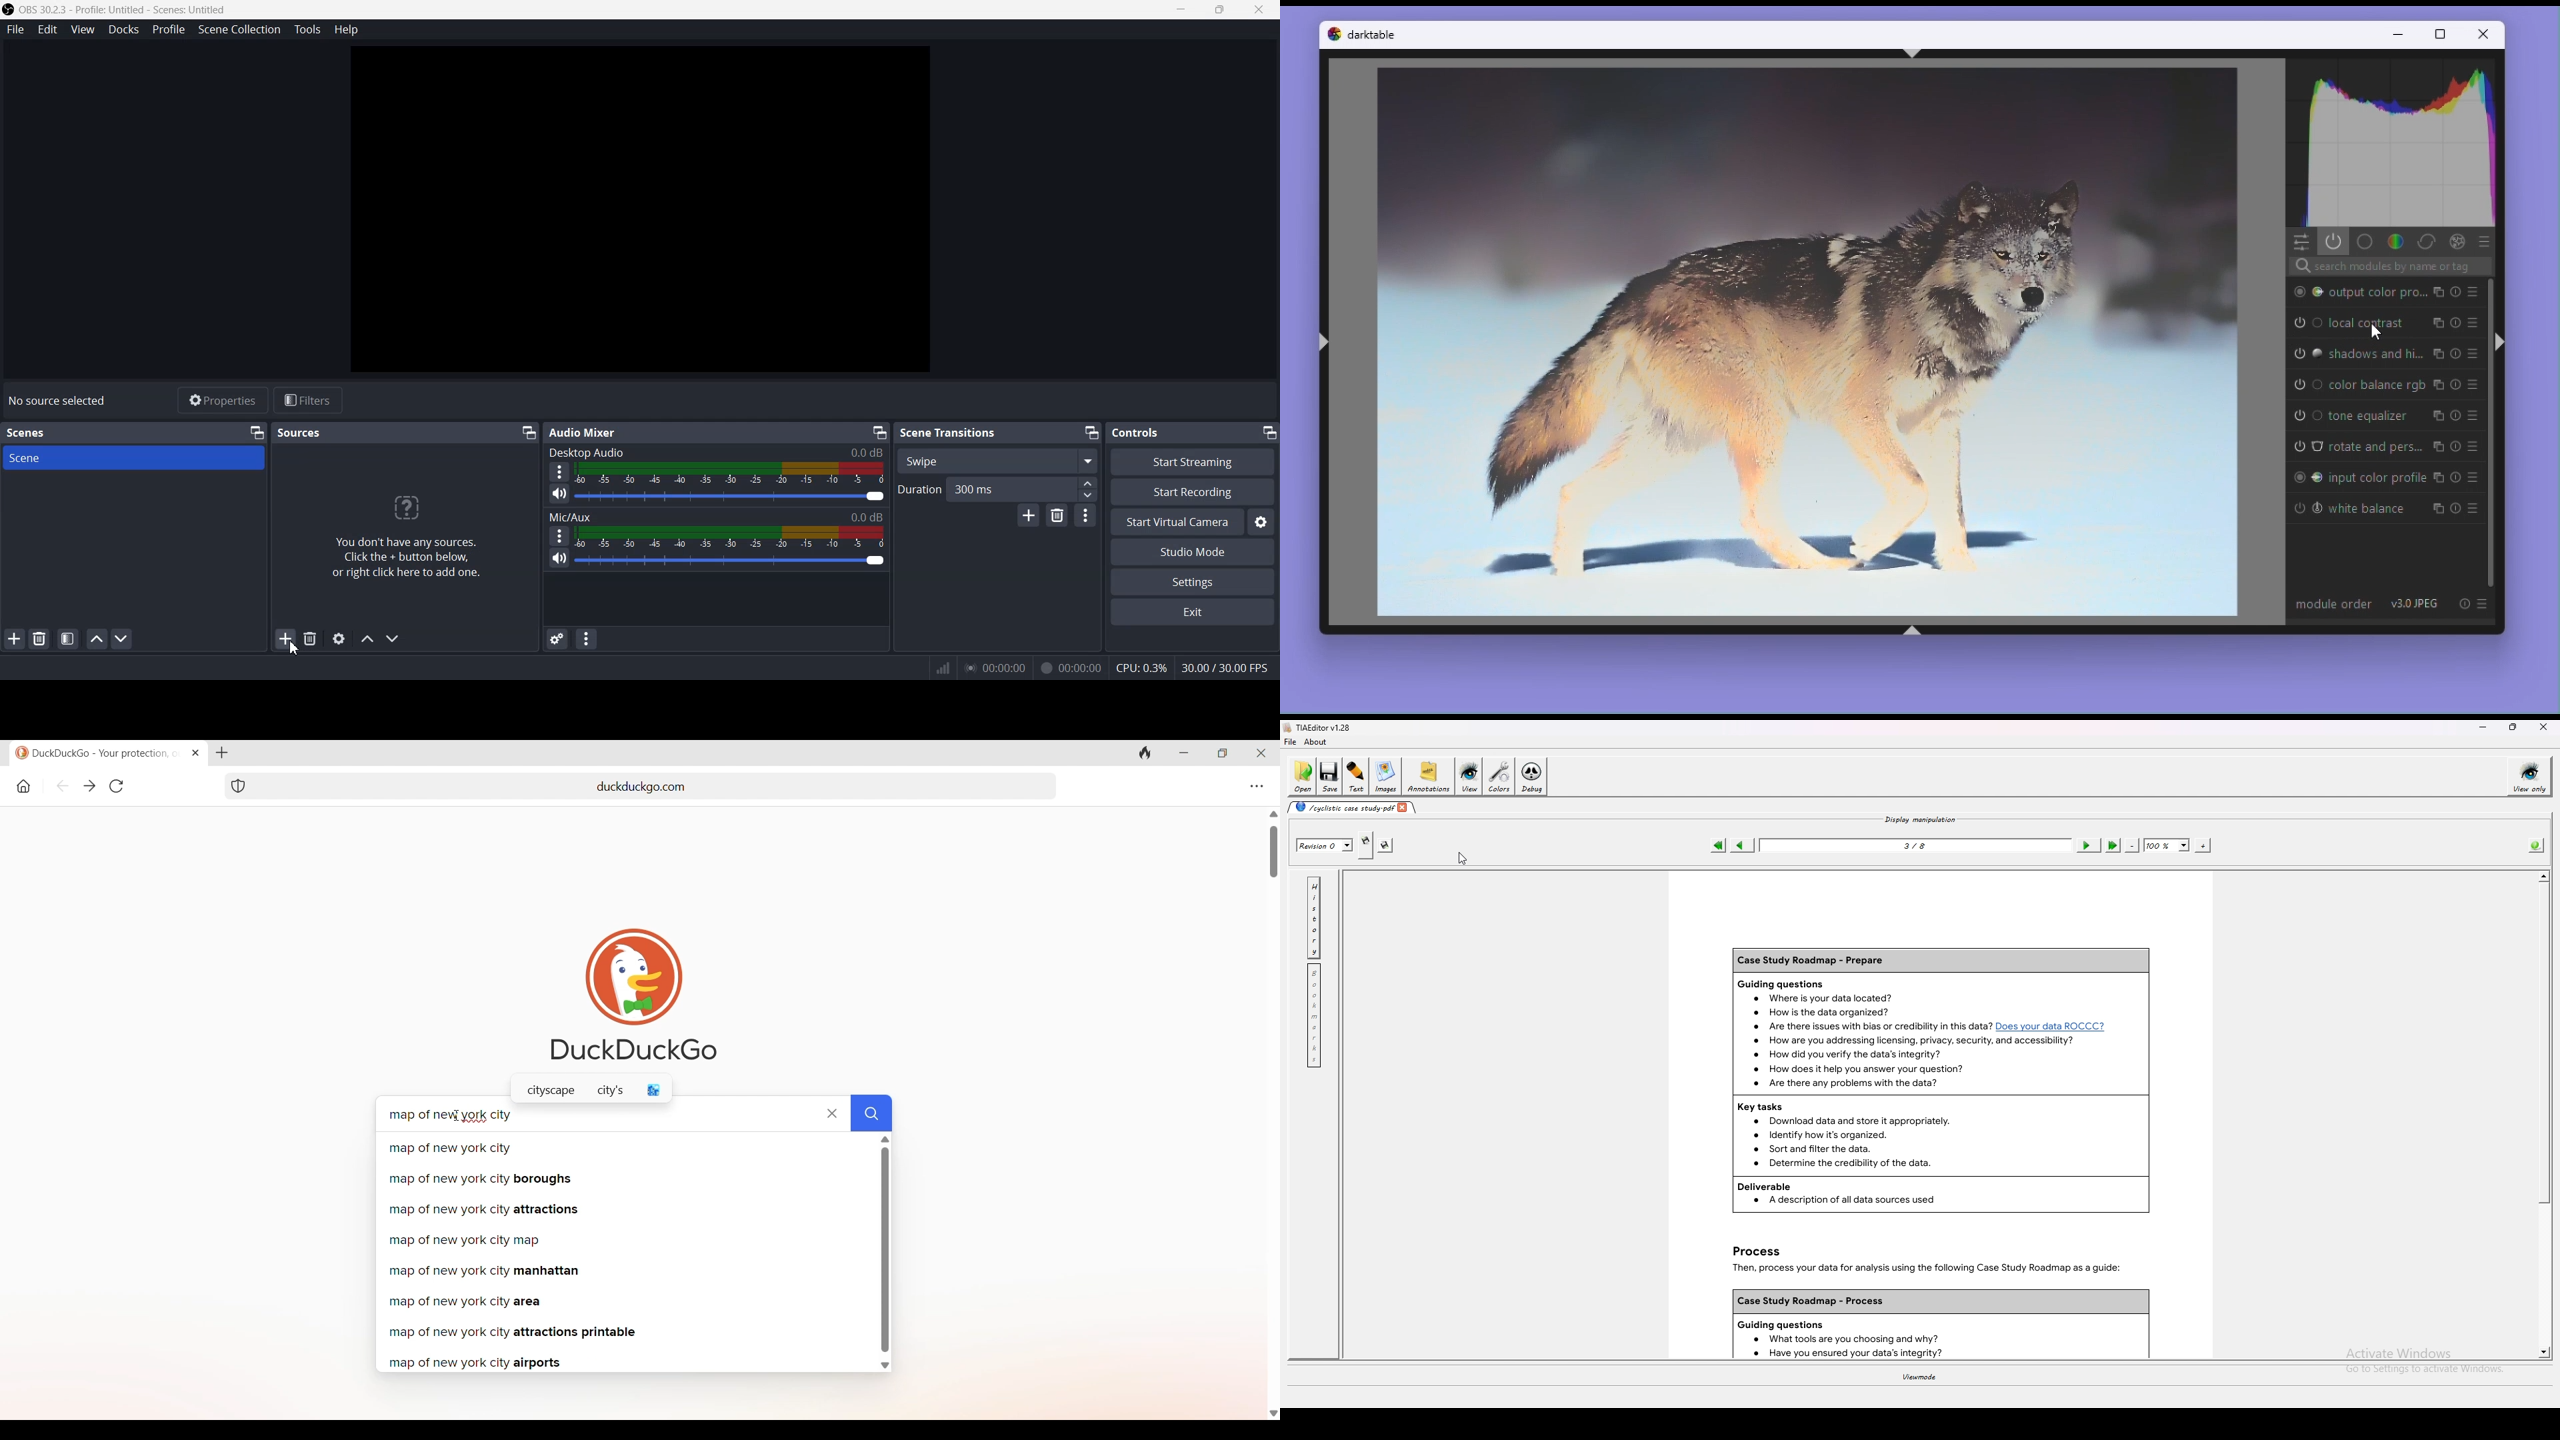  I want to click on View, so click(83, 29).